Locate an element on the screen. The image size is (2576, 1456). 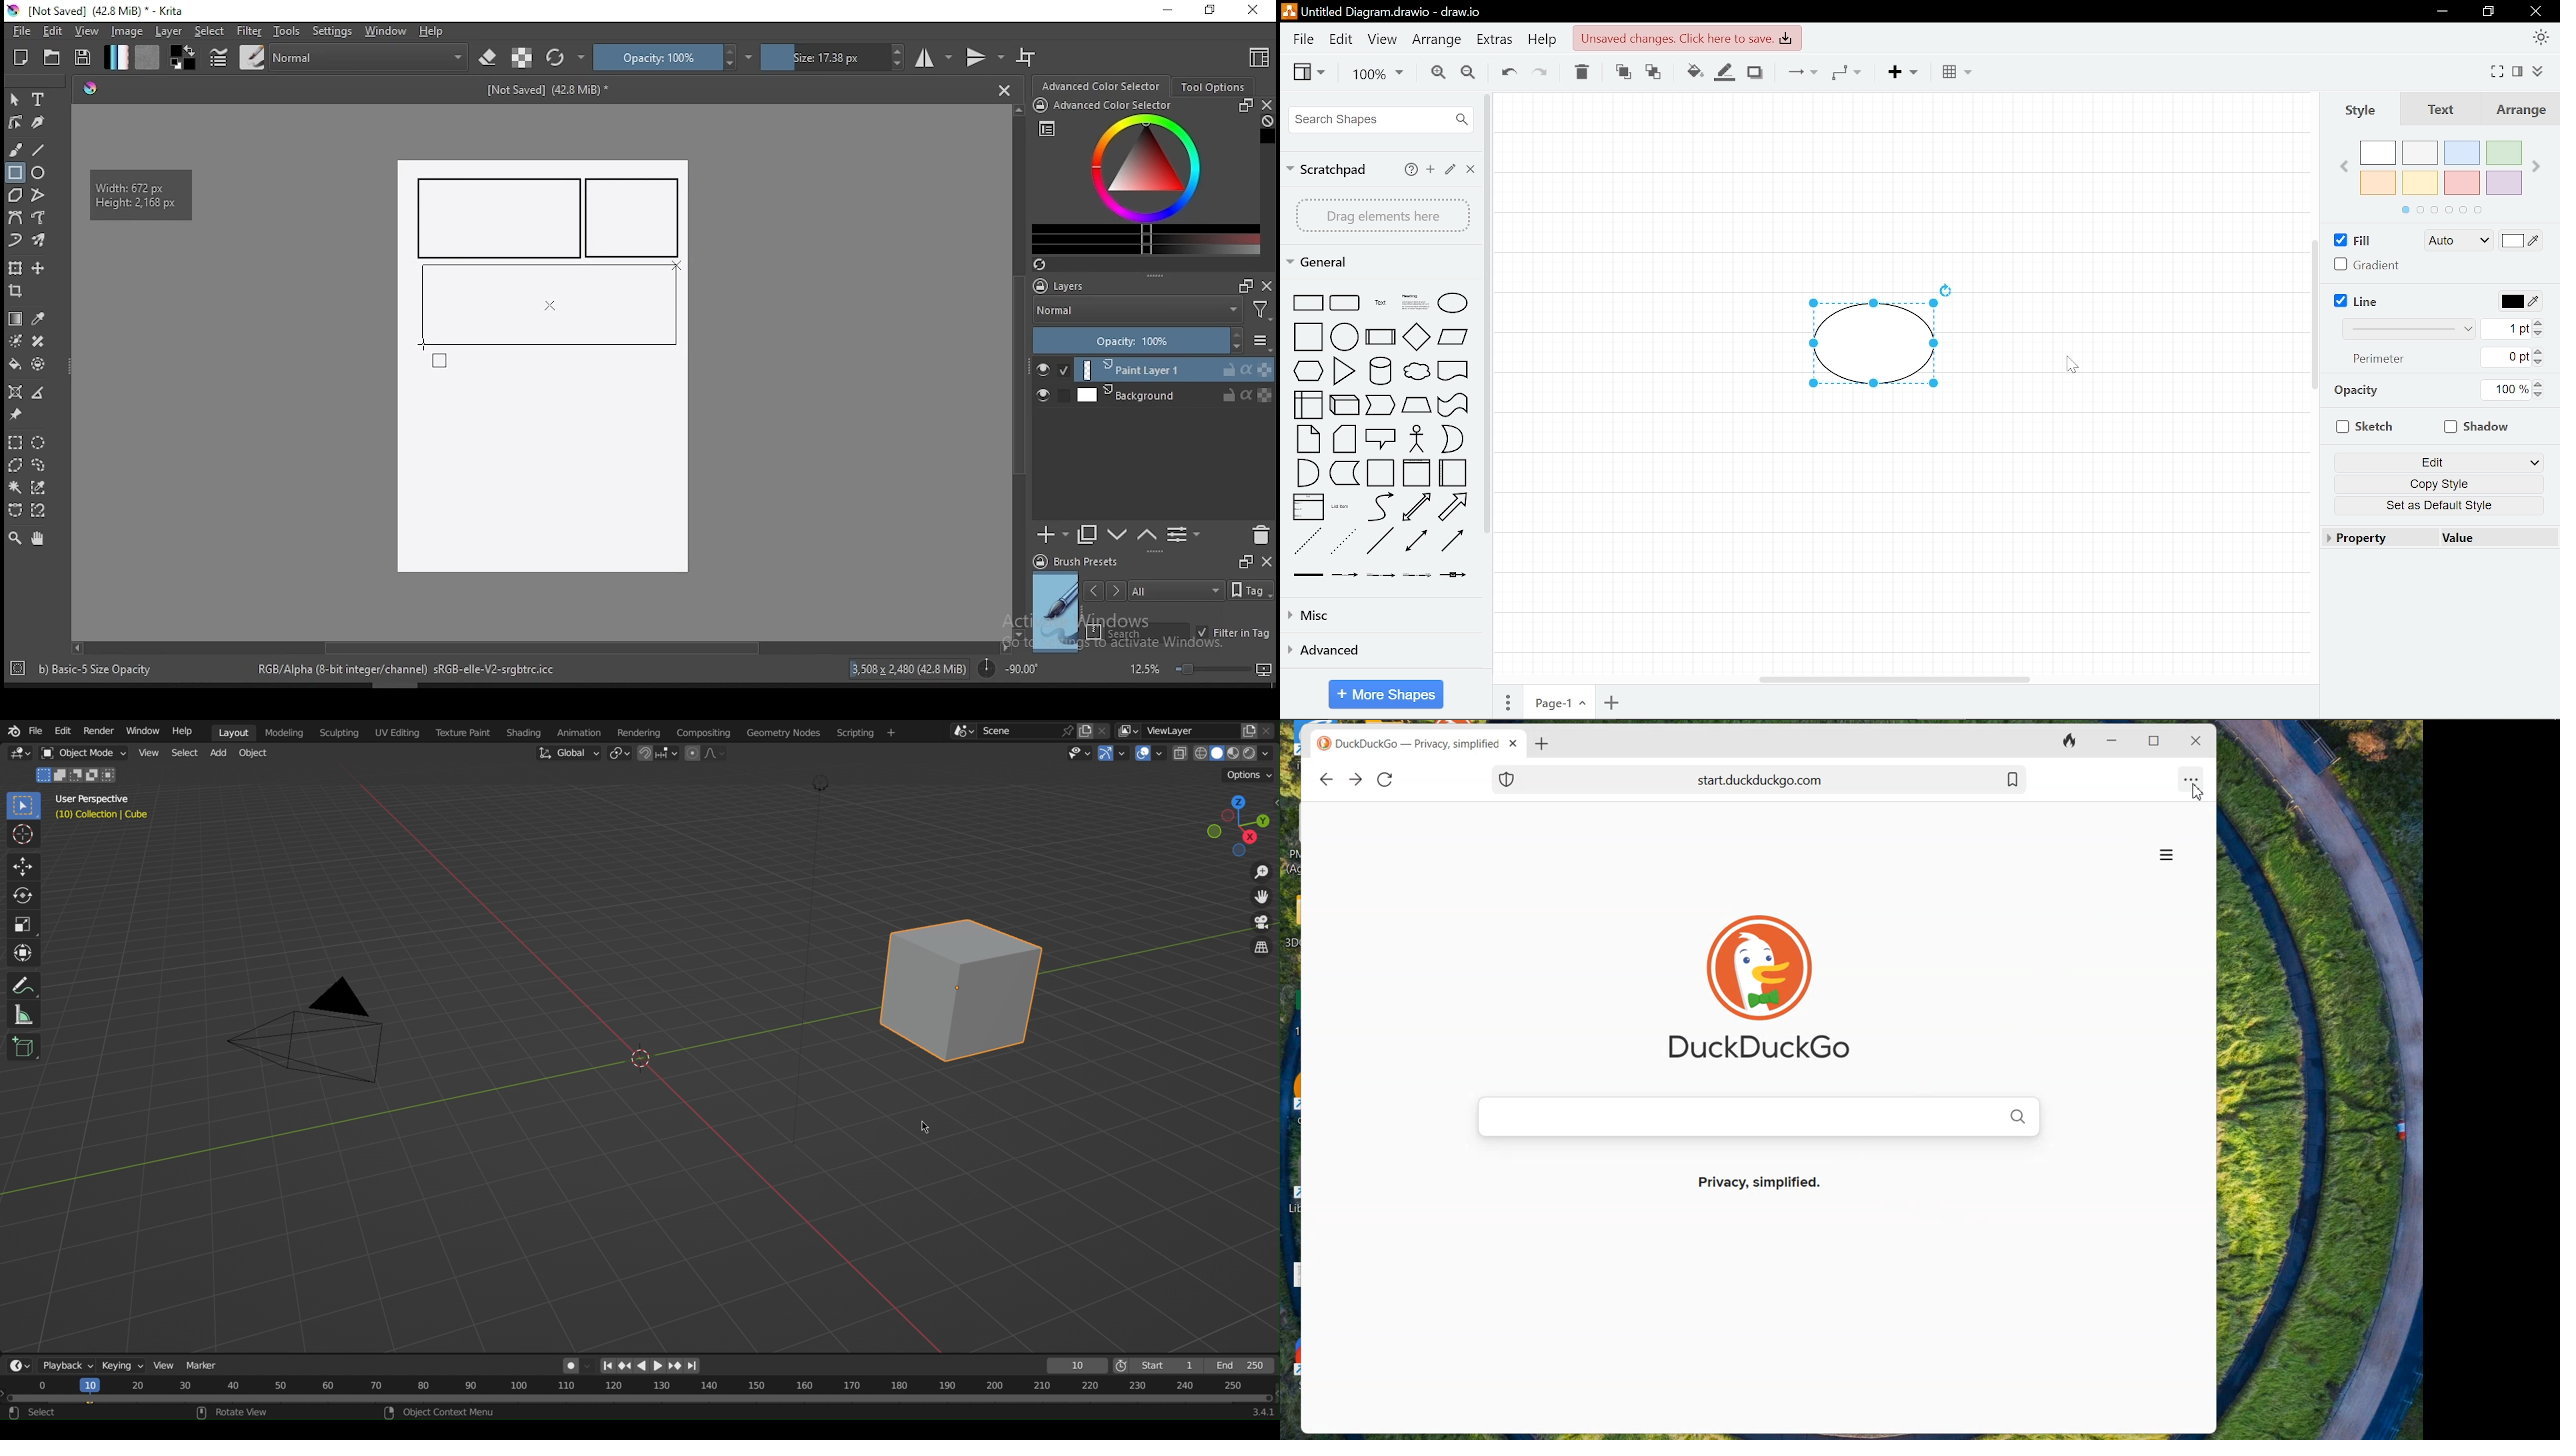
 is located at coordinates (1374, 73).